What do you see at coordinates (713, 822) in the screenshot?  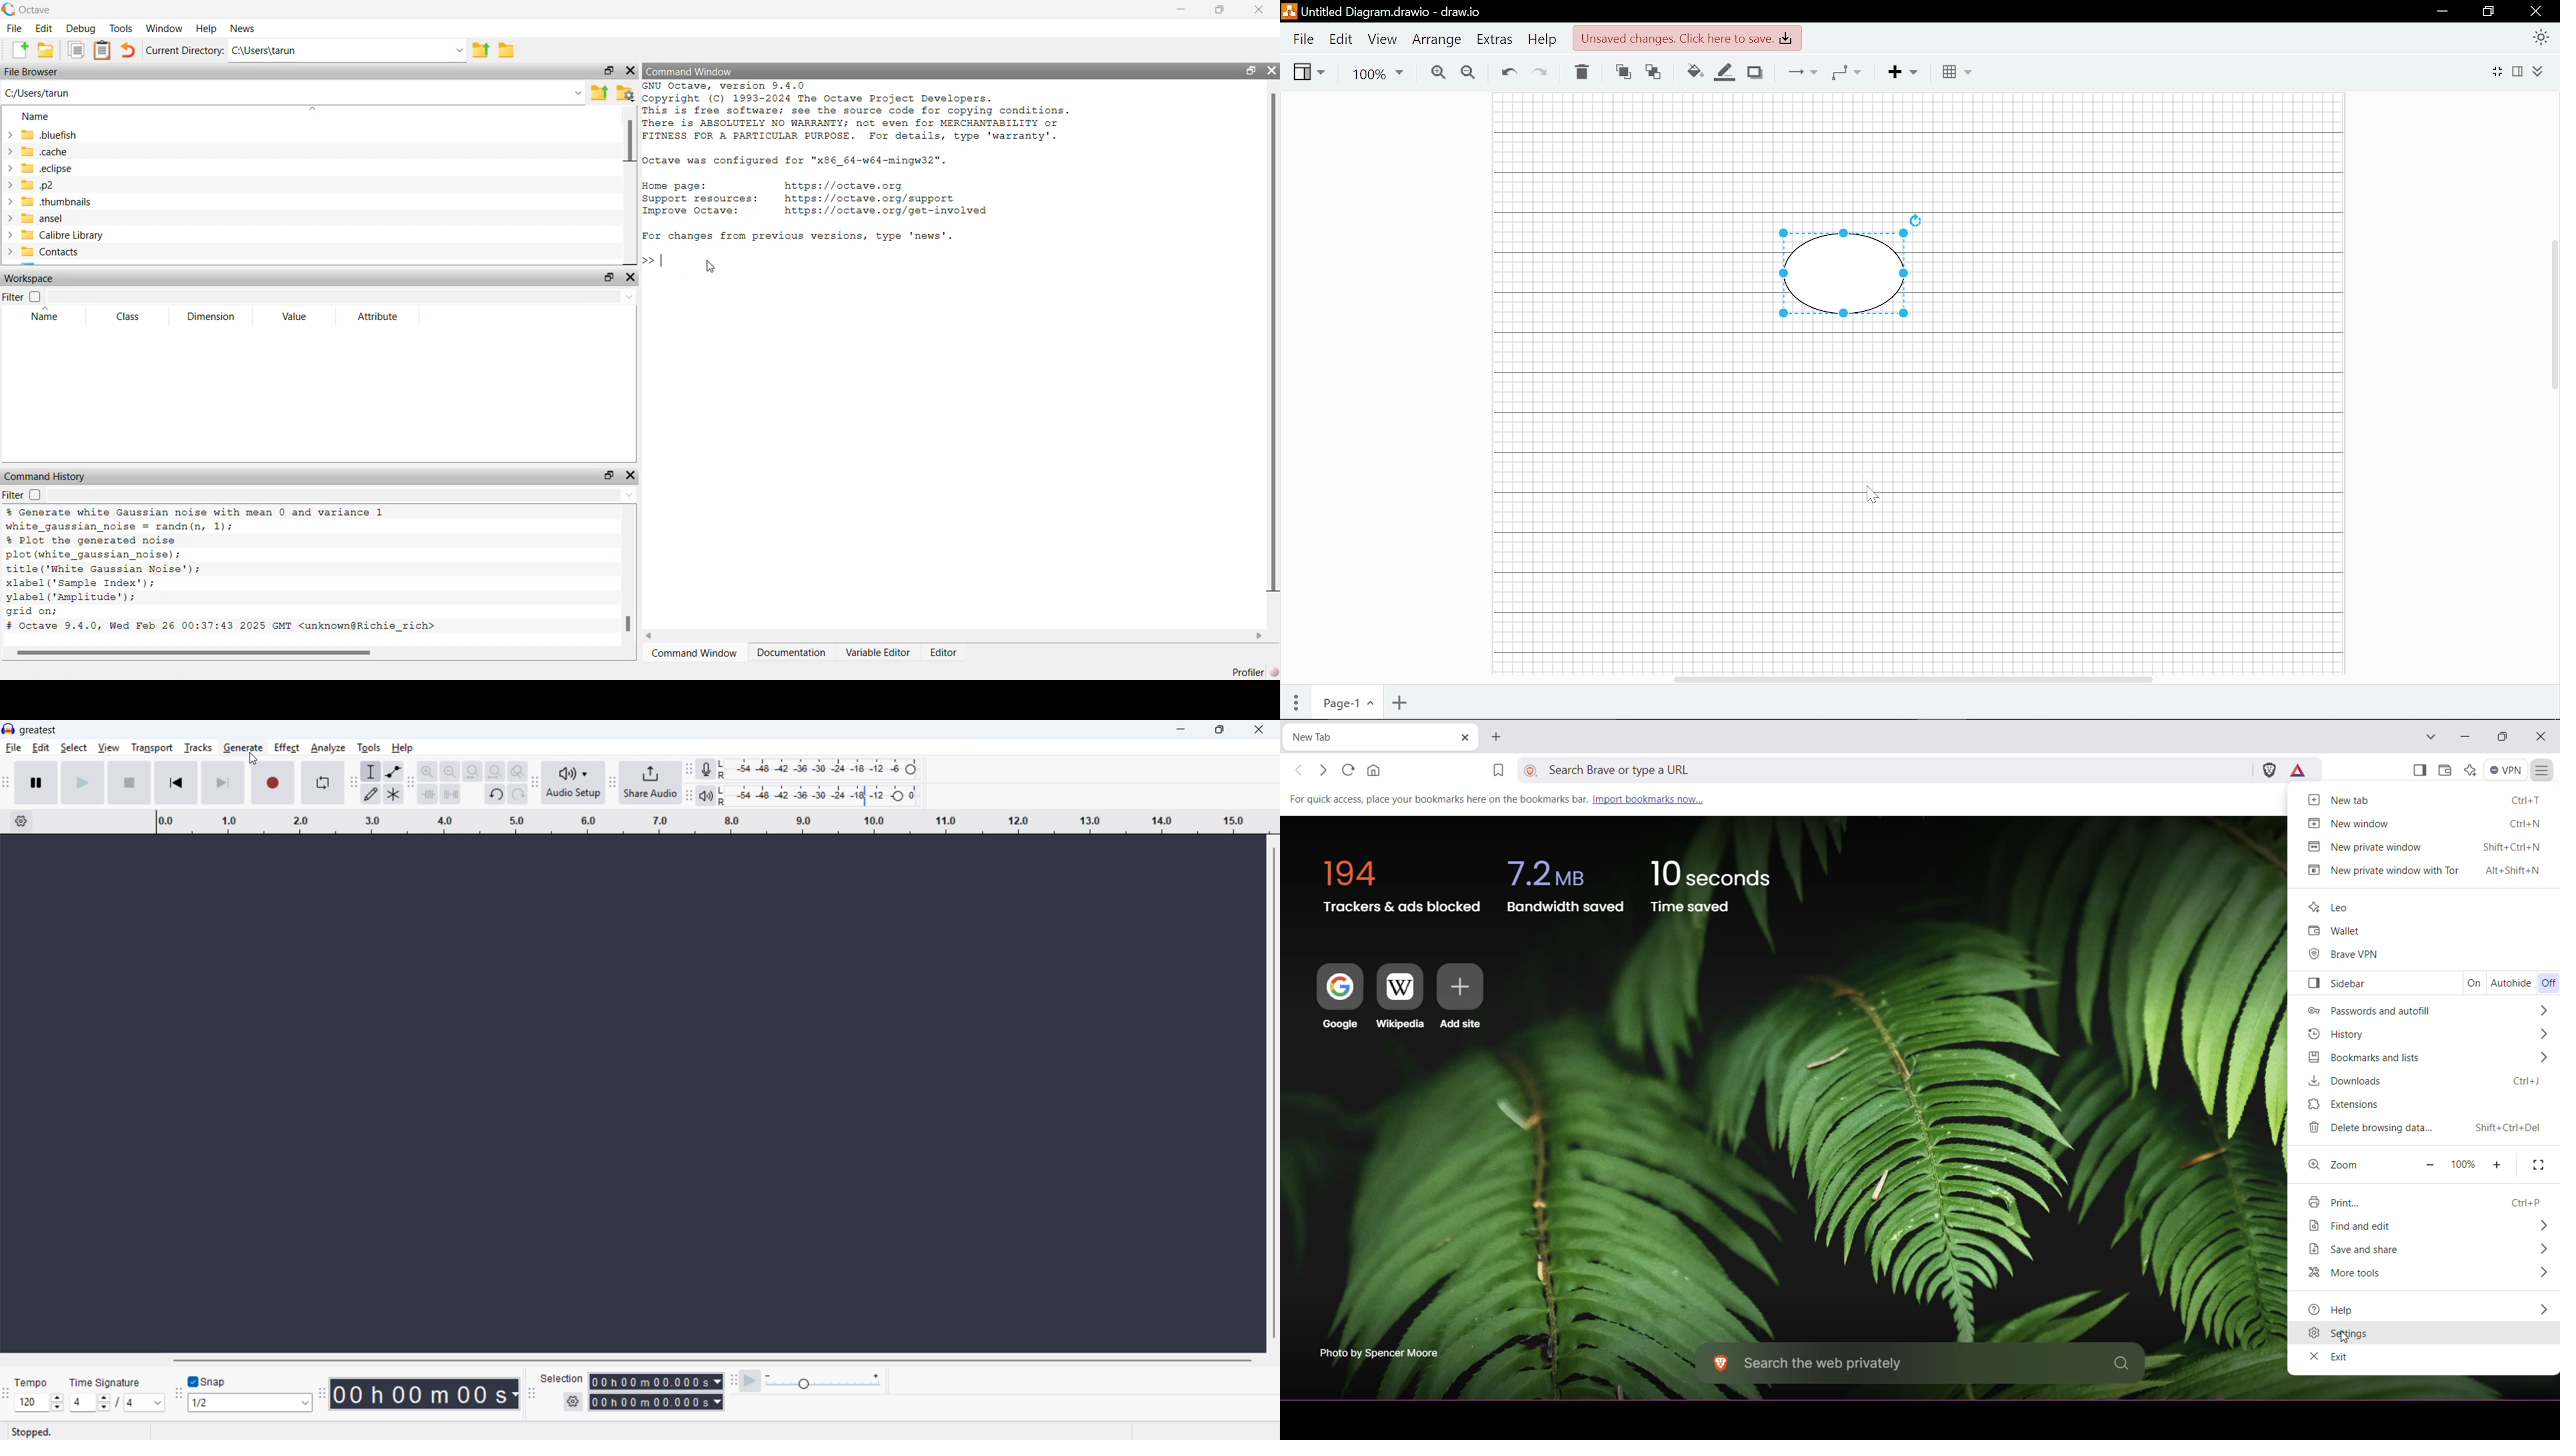 I see `timeline` at bounding box center [713, 822].